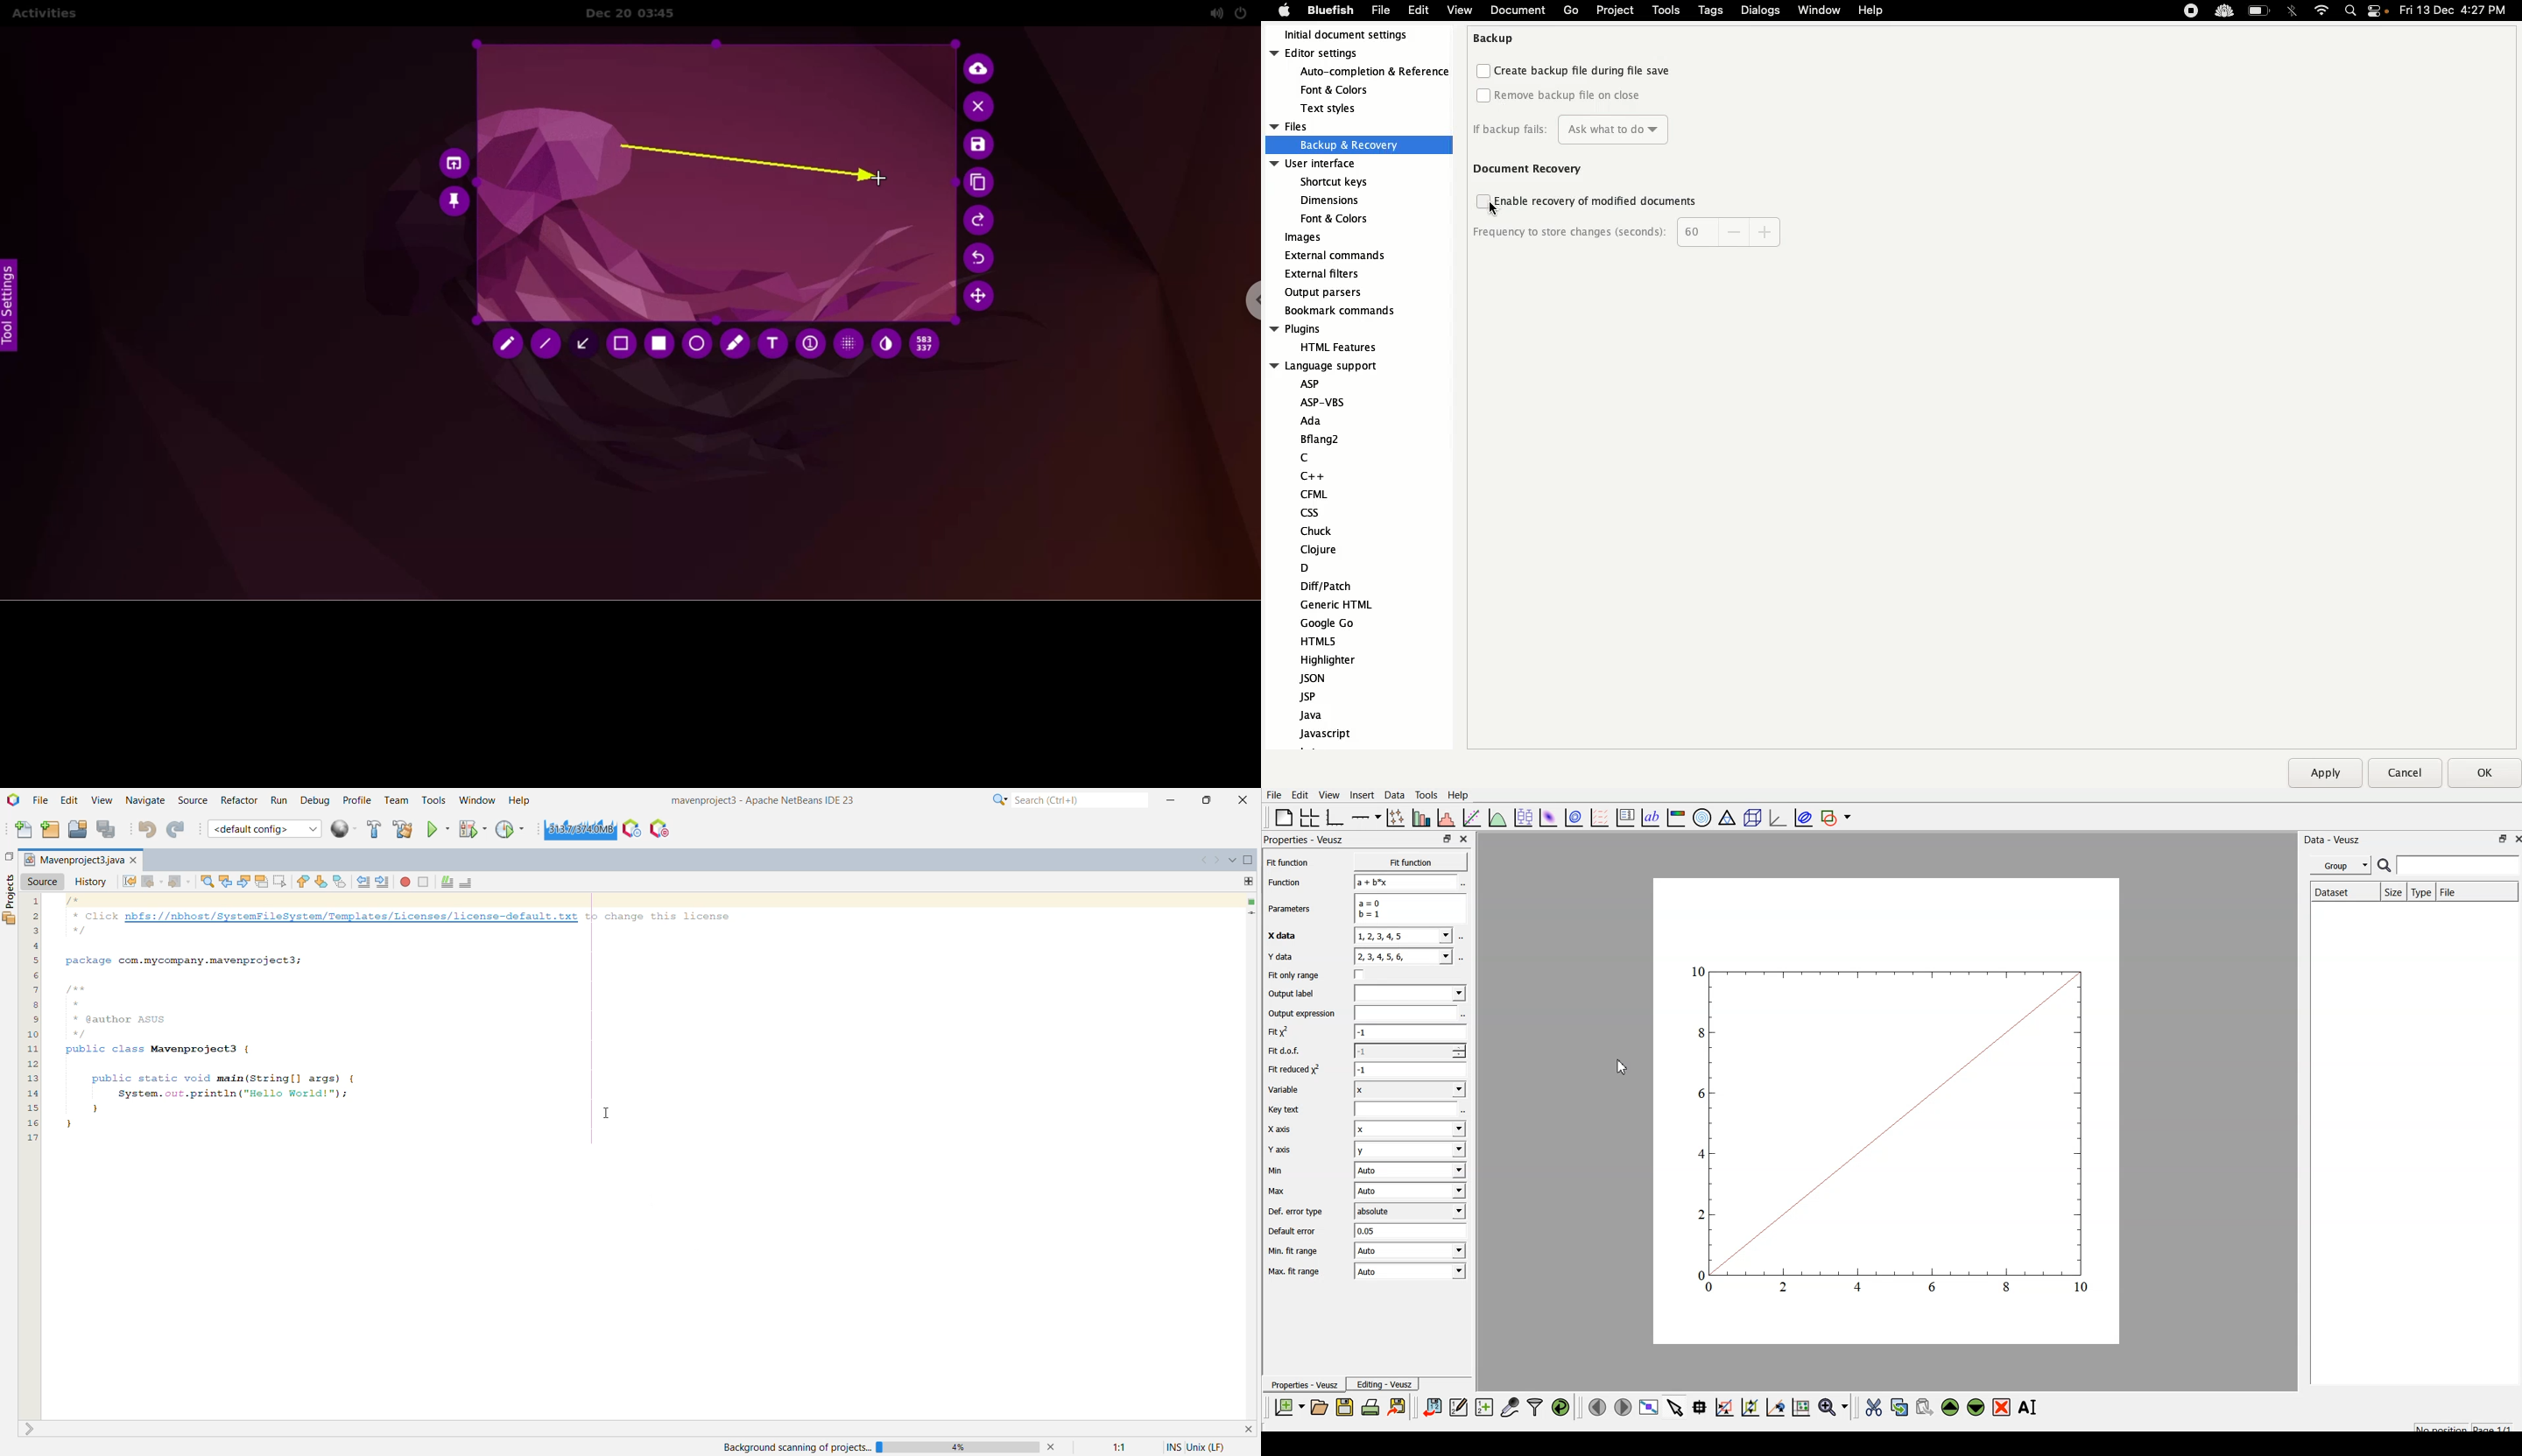  Describe the element at coordinates (1306, 238) in the screenshot. I see `Images` at that location.